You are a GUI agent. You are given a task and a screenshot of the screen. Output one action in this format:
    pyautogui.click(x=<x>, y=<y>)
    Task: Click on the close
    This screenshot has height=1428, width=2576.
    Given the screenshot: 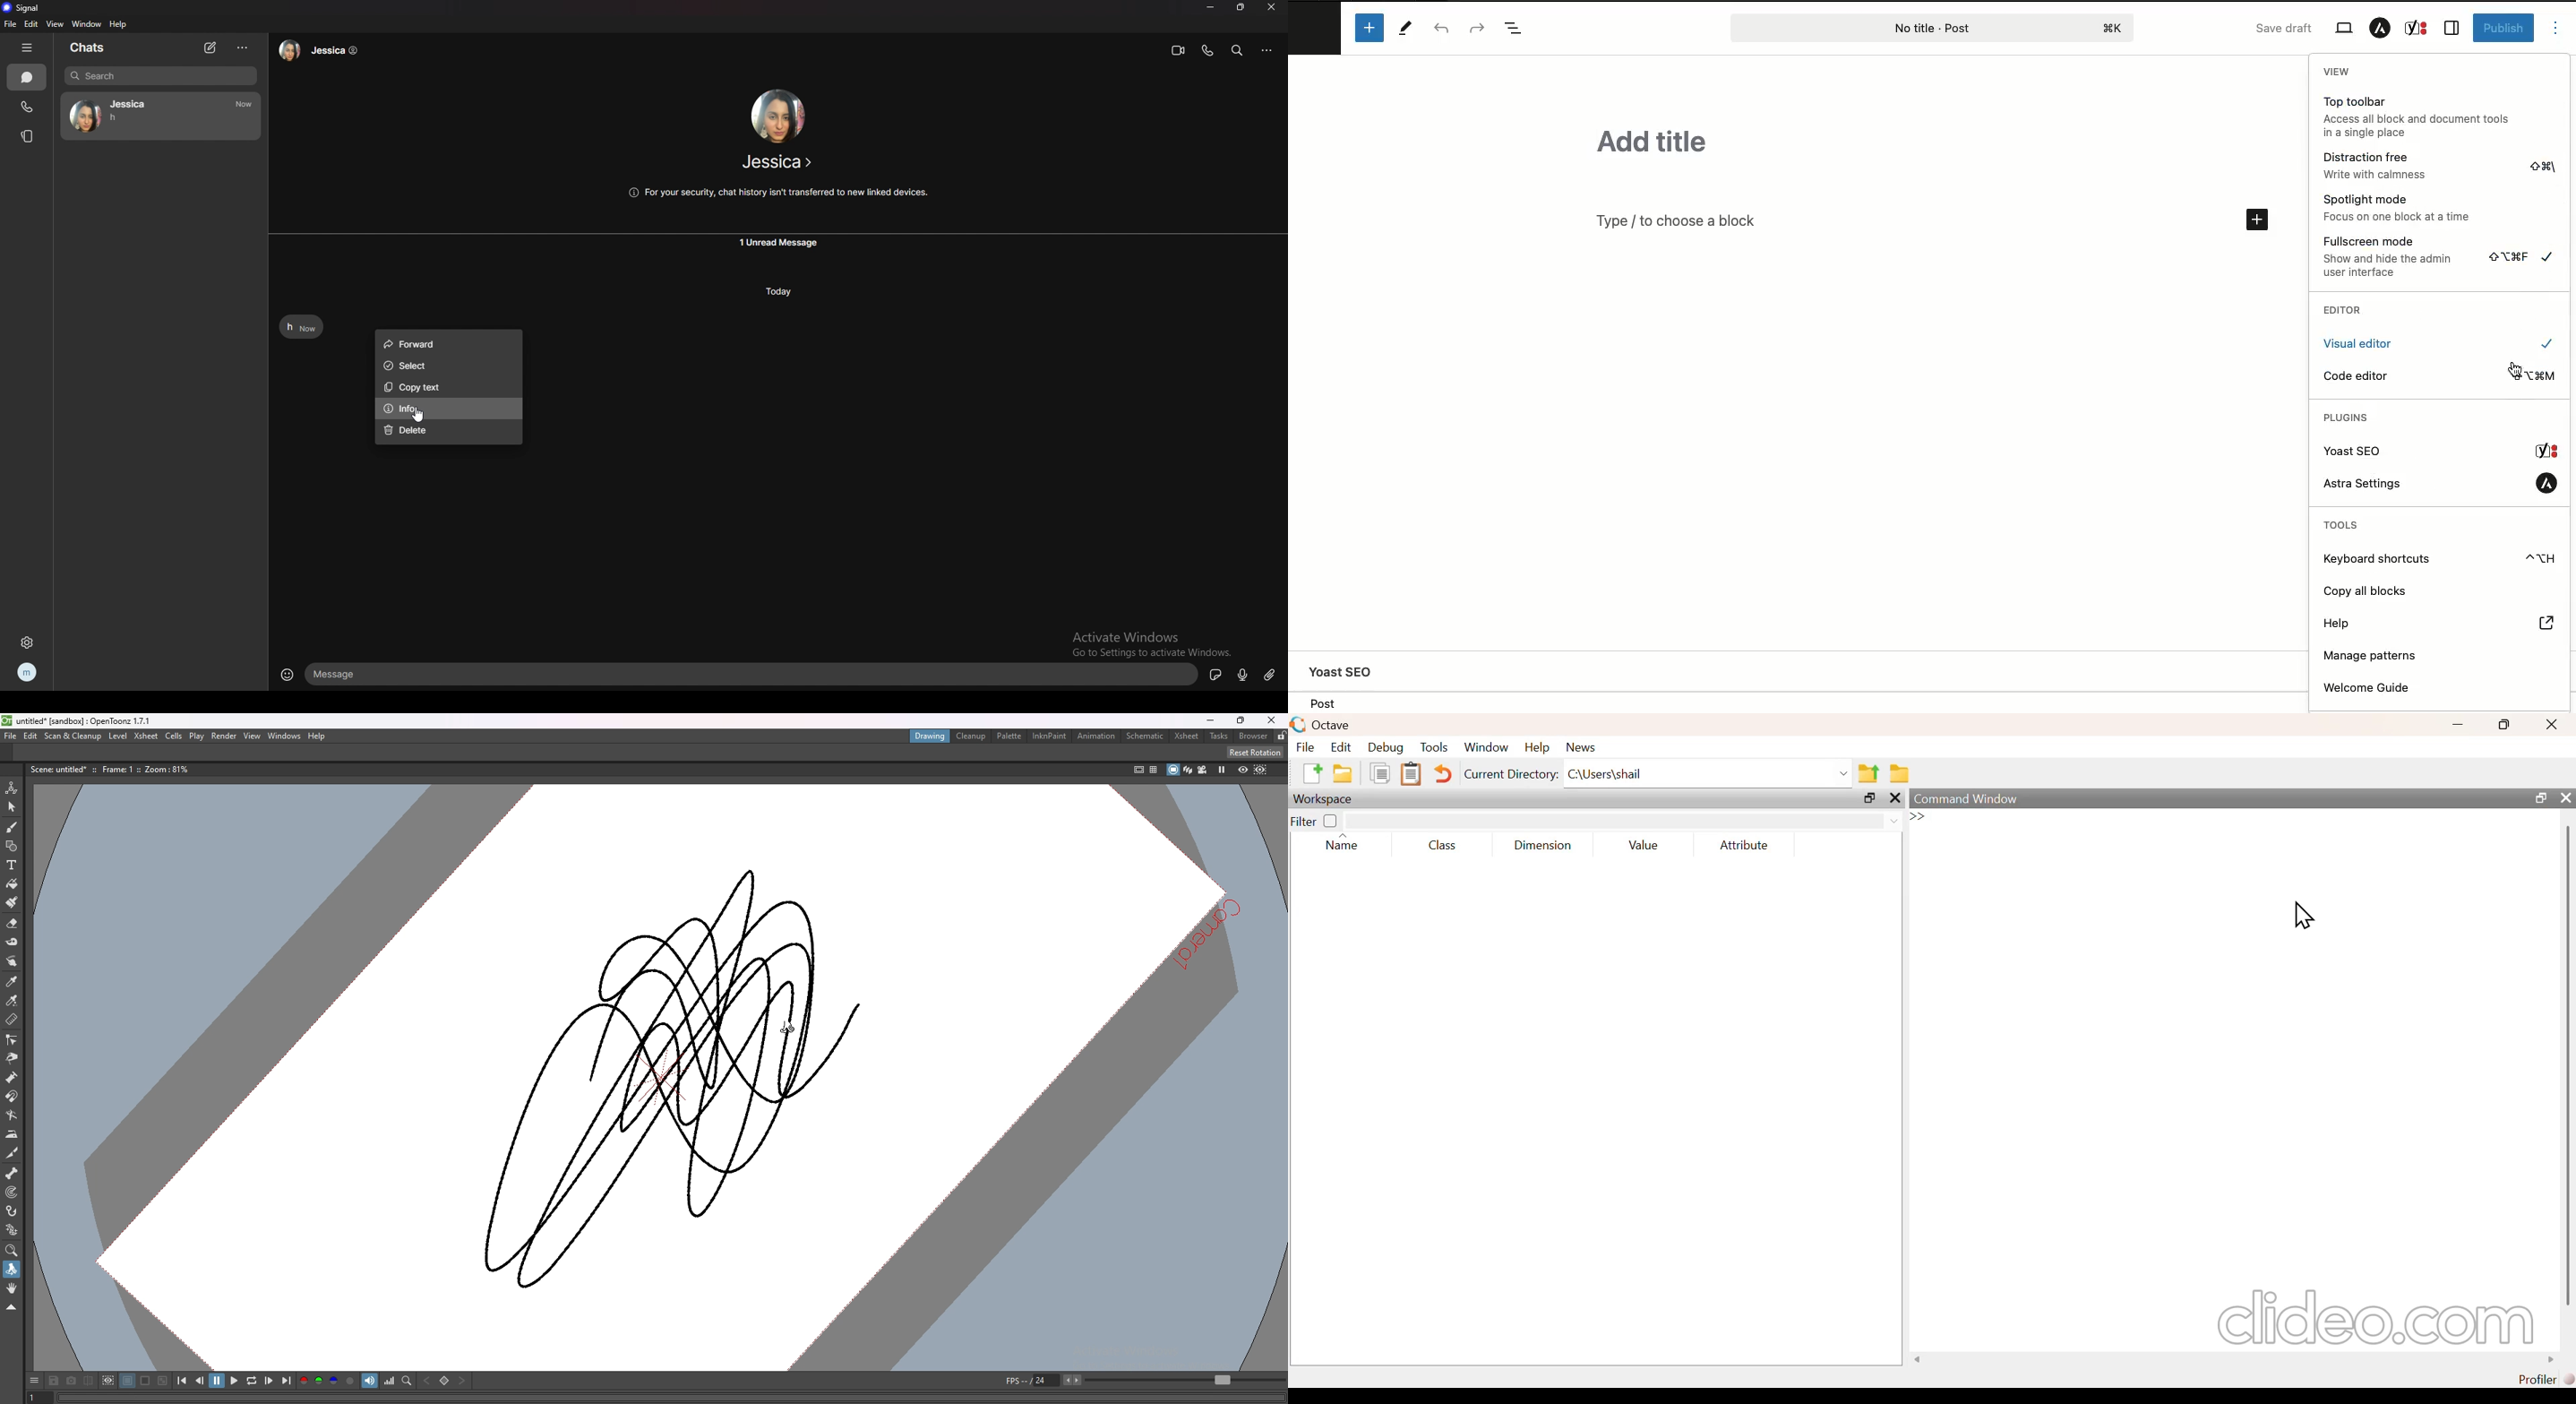 What is the action you would take?
    pyautogui.click(x=1274, y=9)
    